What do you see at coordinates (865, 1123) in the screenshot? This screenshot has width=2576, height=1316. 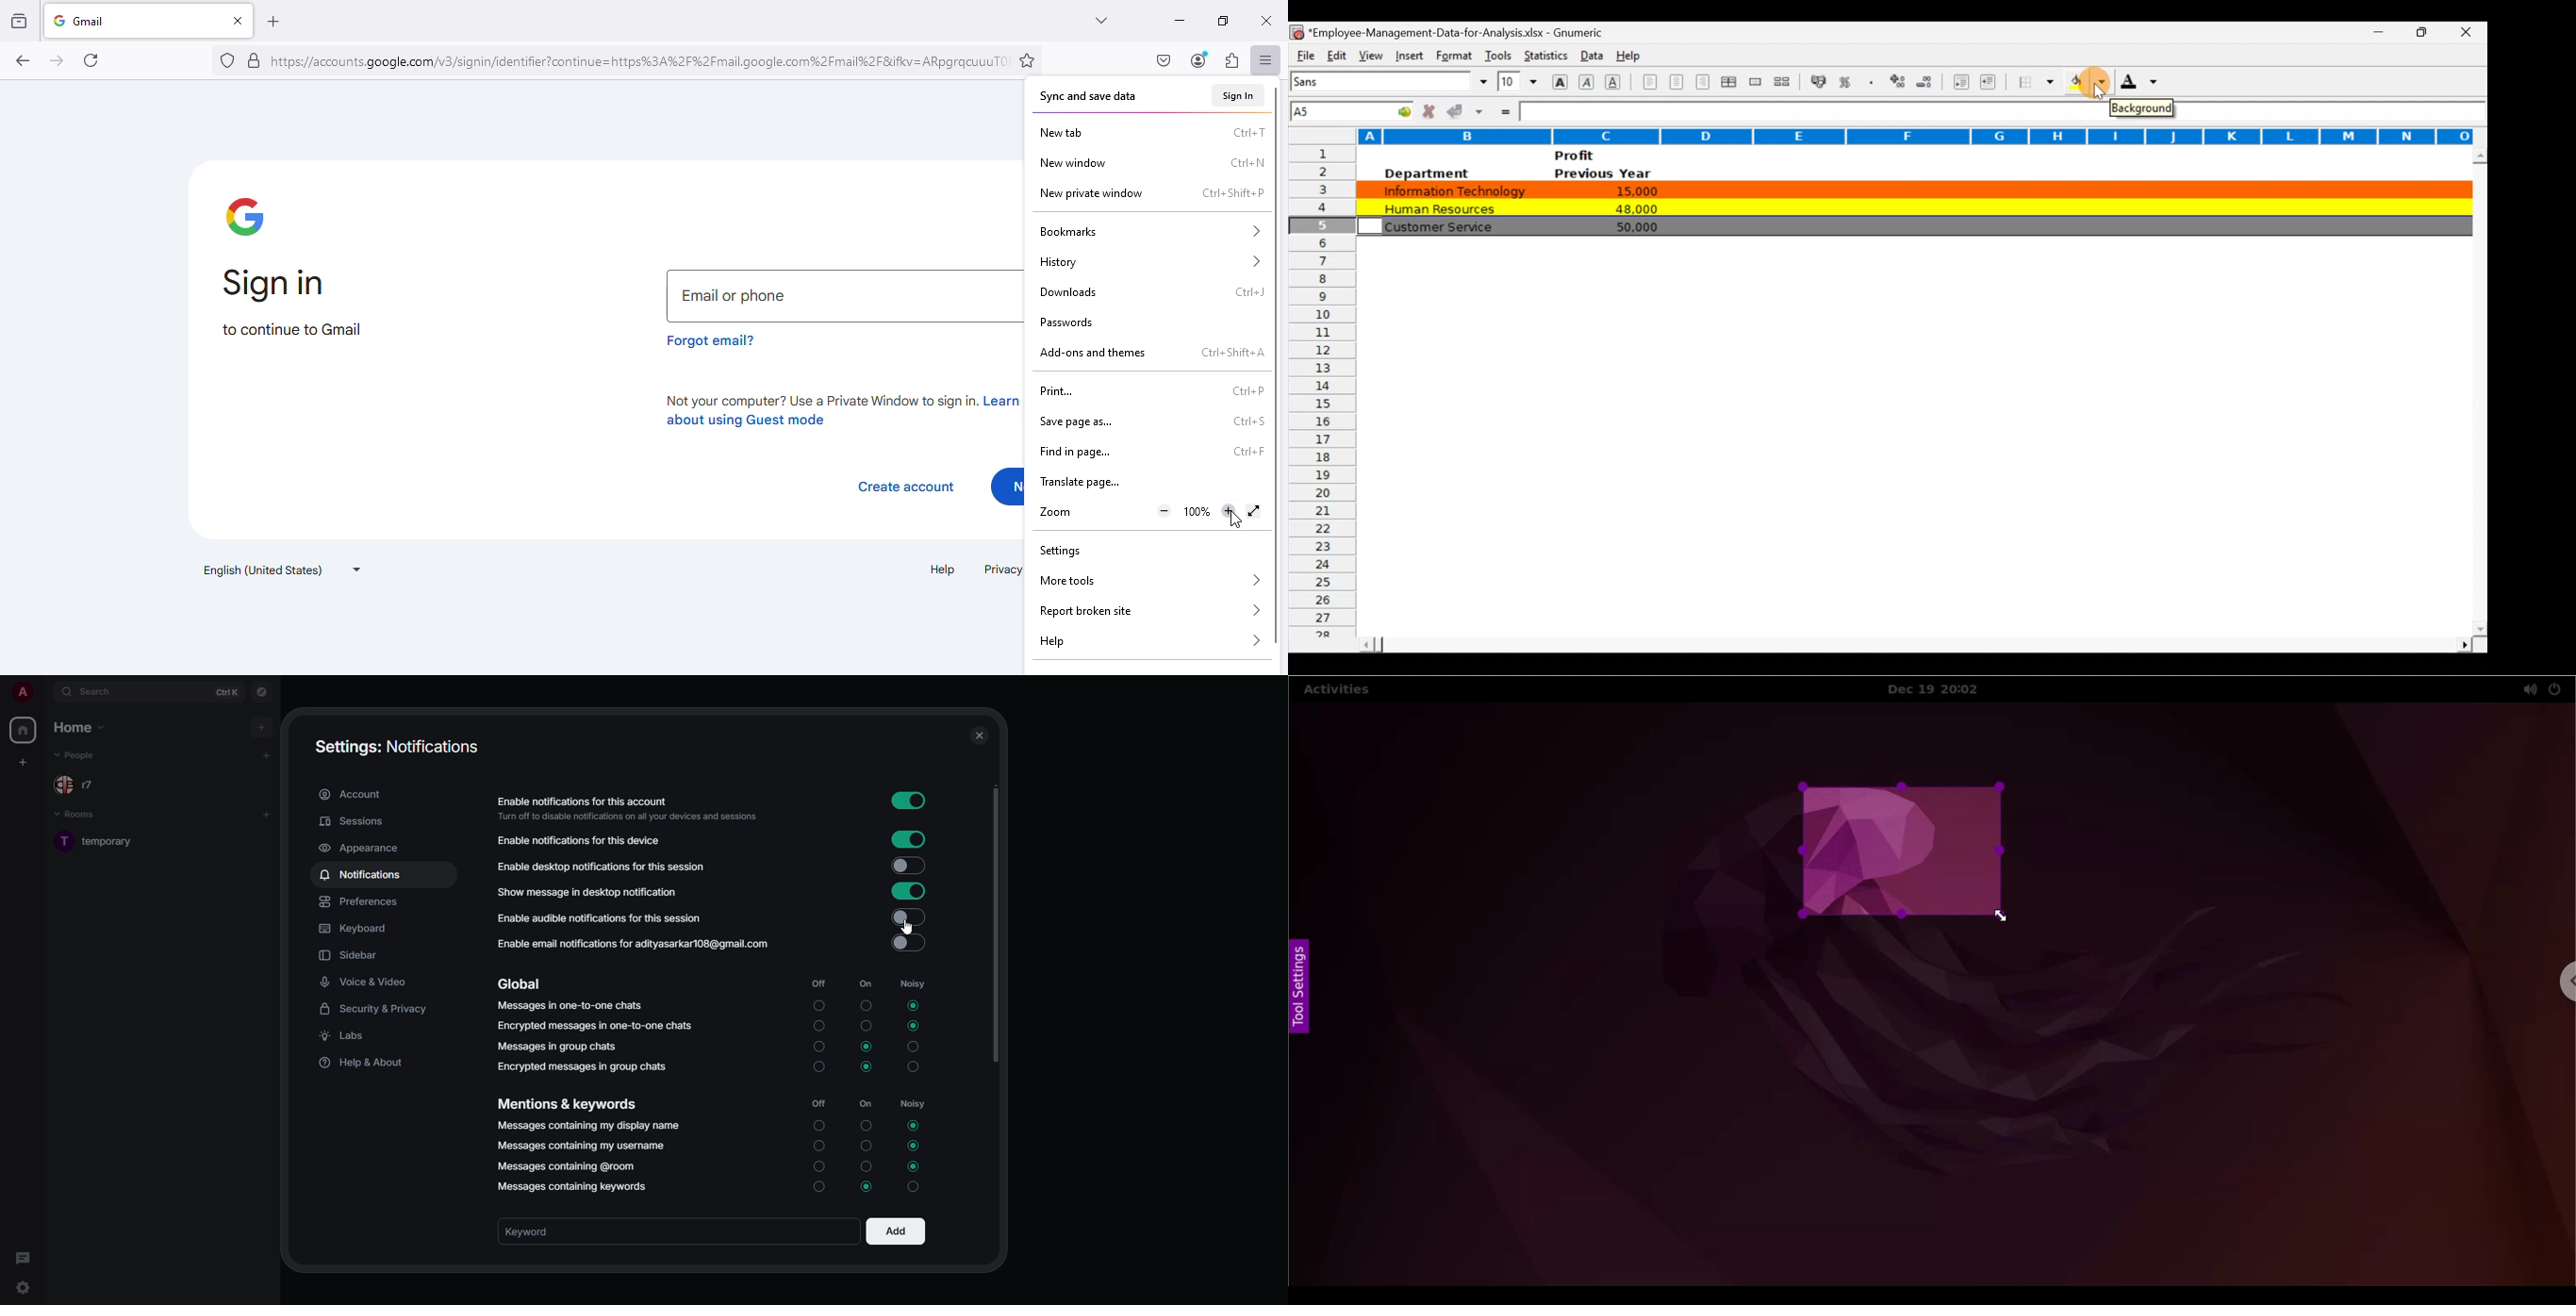 I see `on` at bounding box center [865, 1123].